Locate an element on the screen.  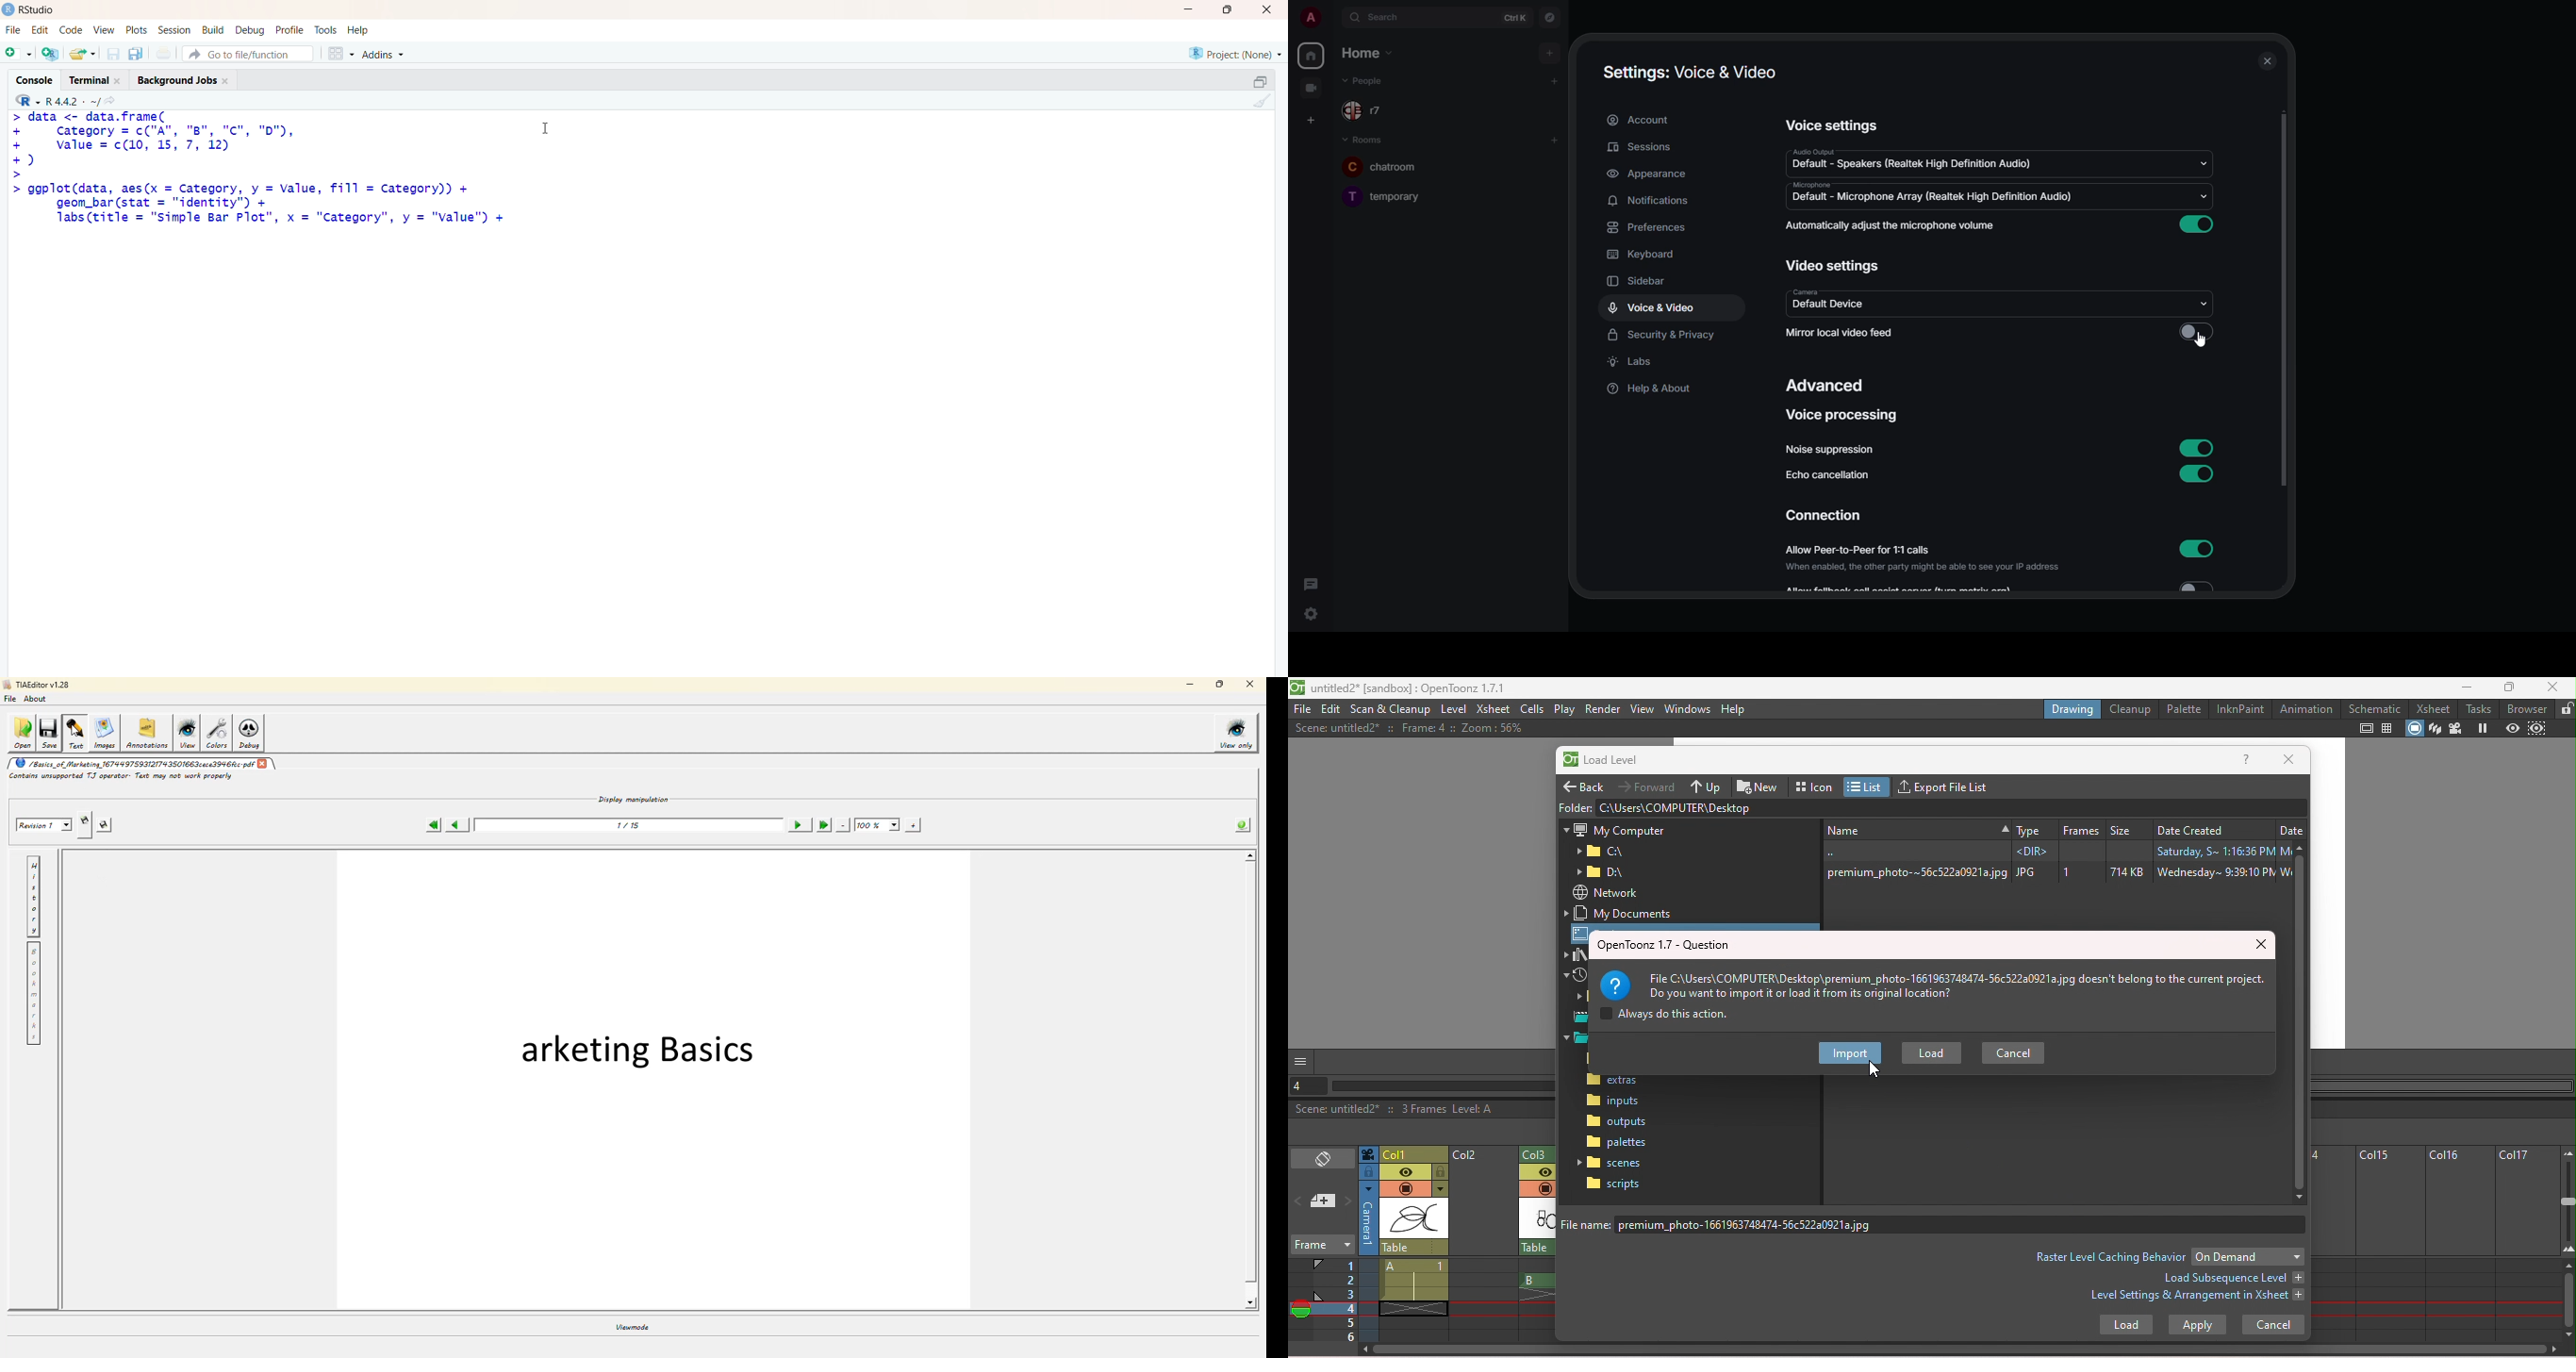
code - > data <- data.frame(+ category = c("A", "B", "Cc", "D"),+ value = c(10 12)© asic>> ggplot(data, aes(x = Category, y = Value, fill = category)) is located at coordinates (260, 169).